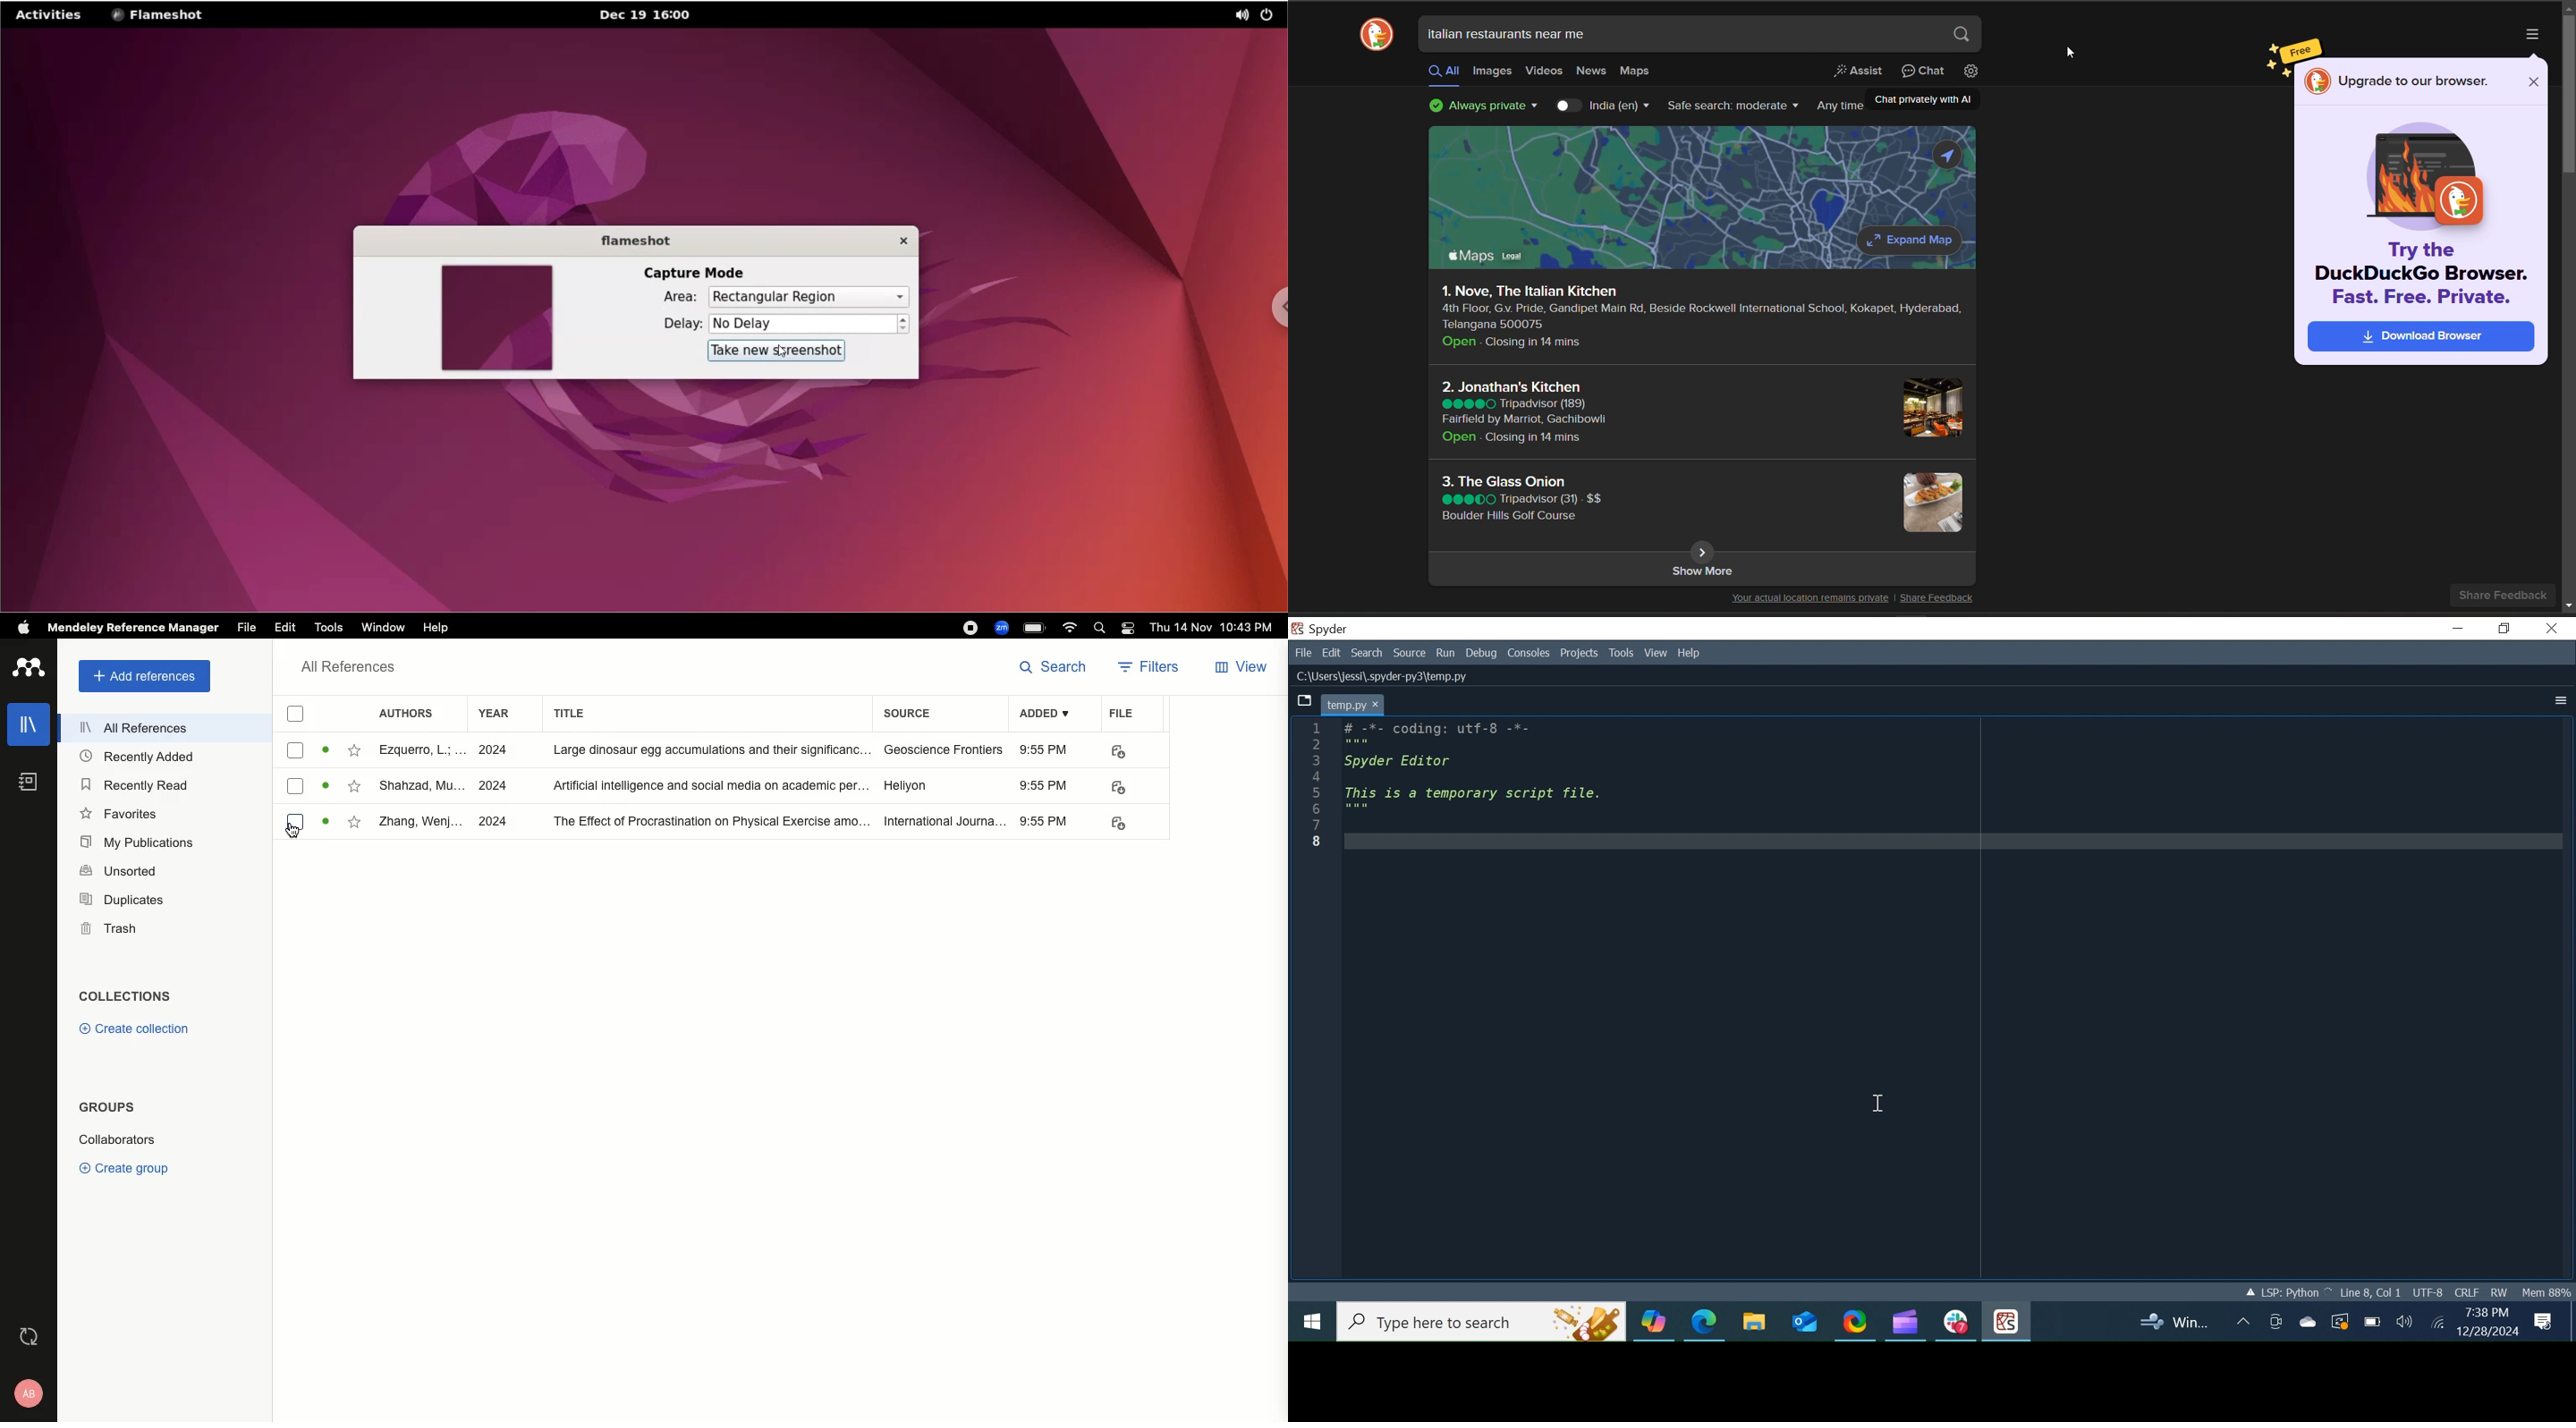 The image size is (2576, 1428). I want to click on Window, so click(383, 628).